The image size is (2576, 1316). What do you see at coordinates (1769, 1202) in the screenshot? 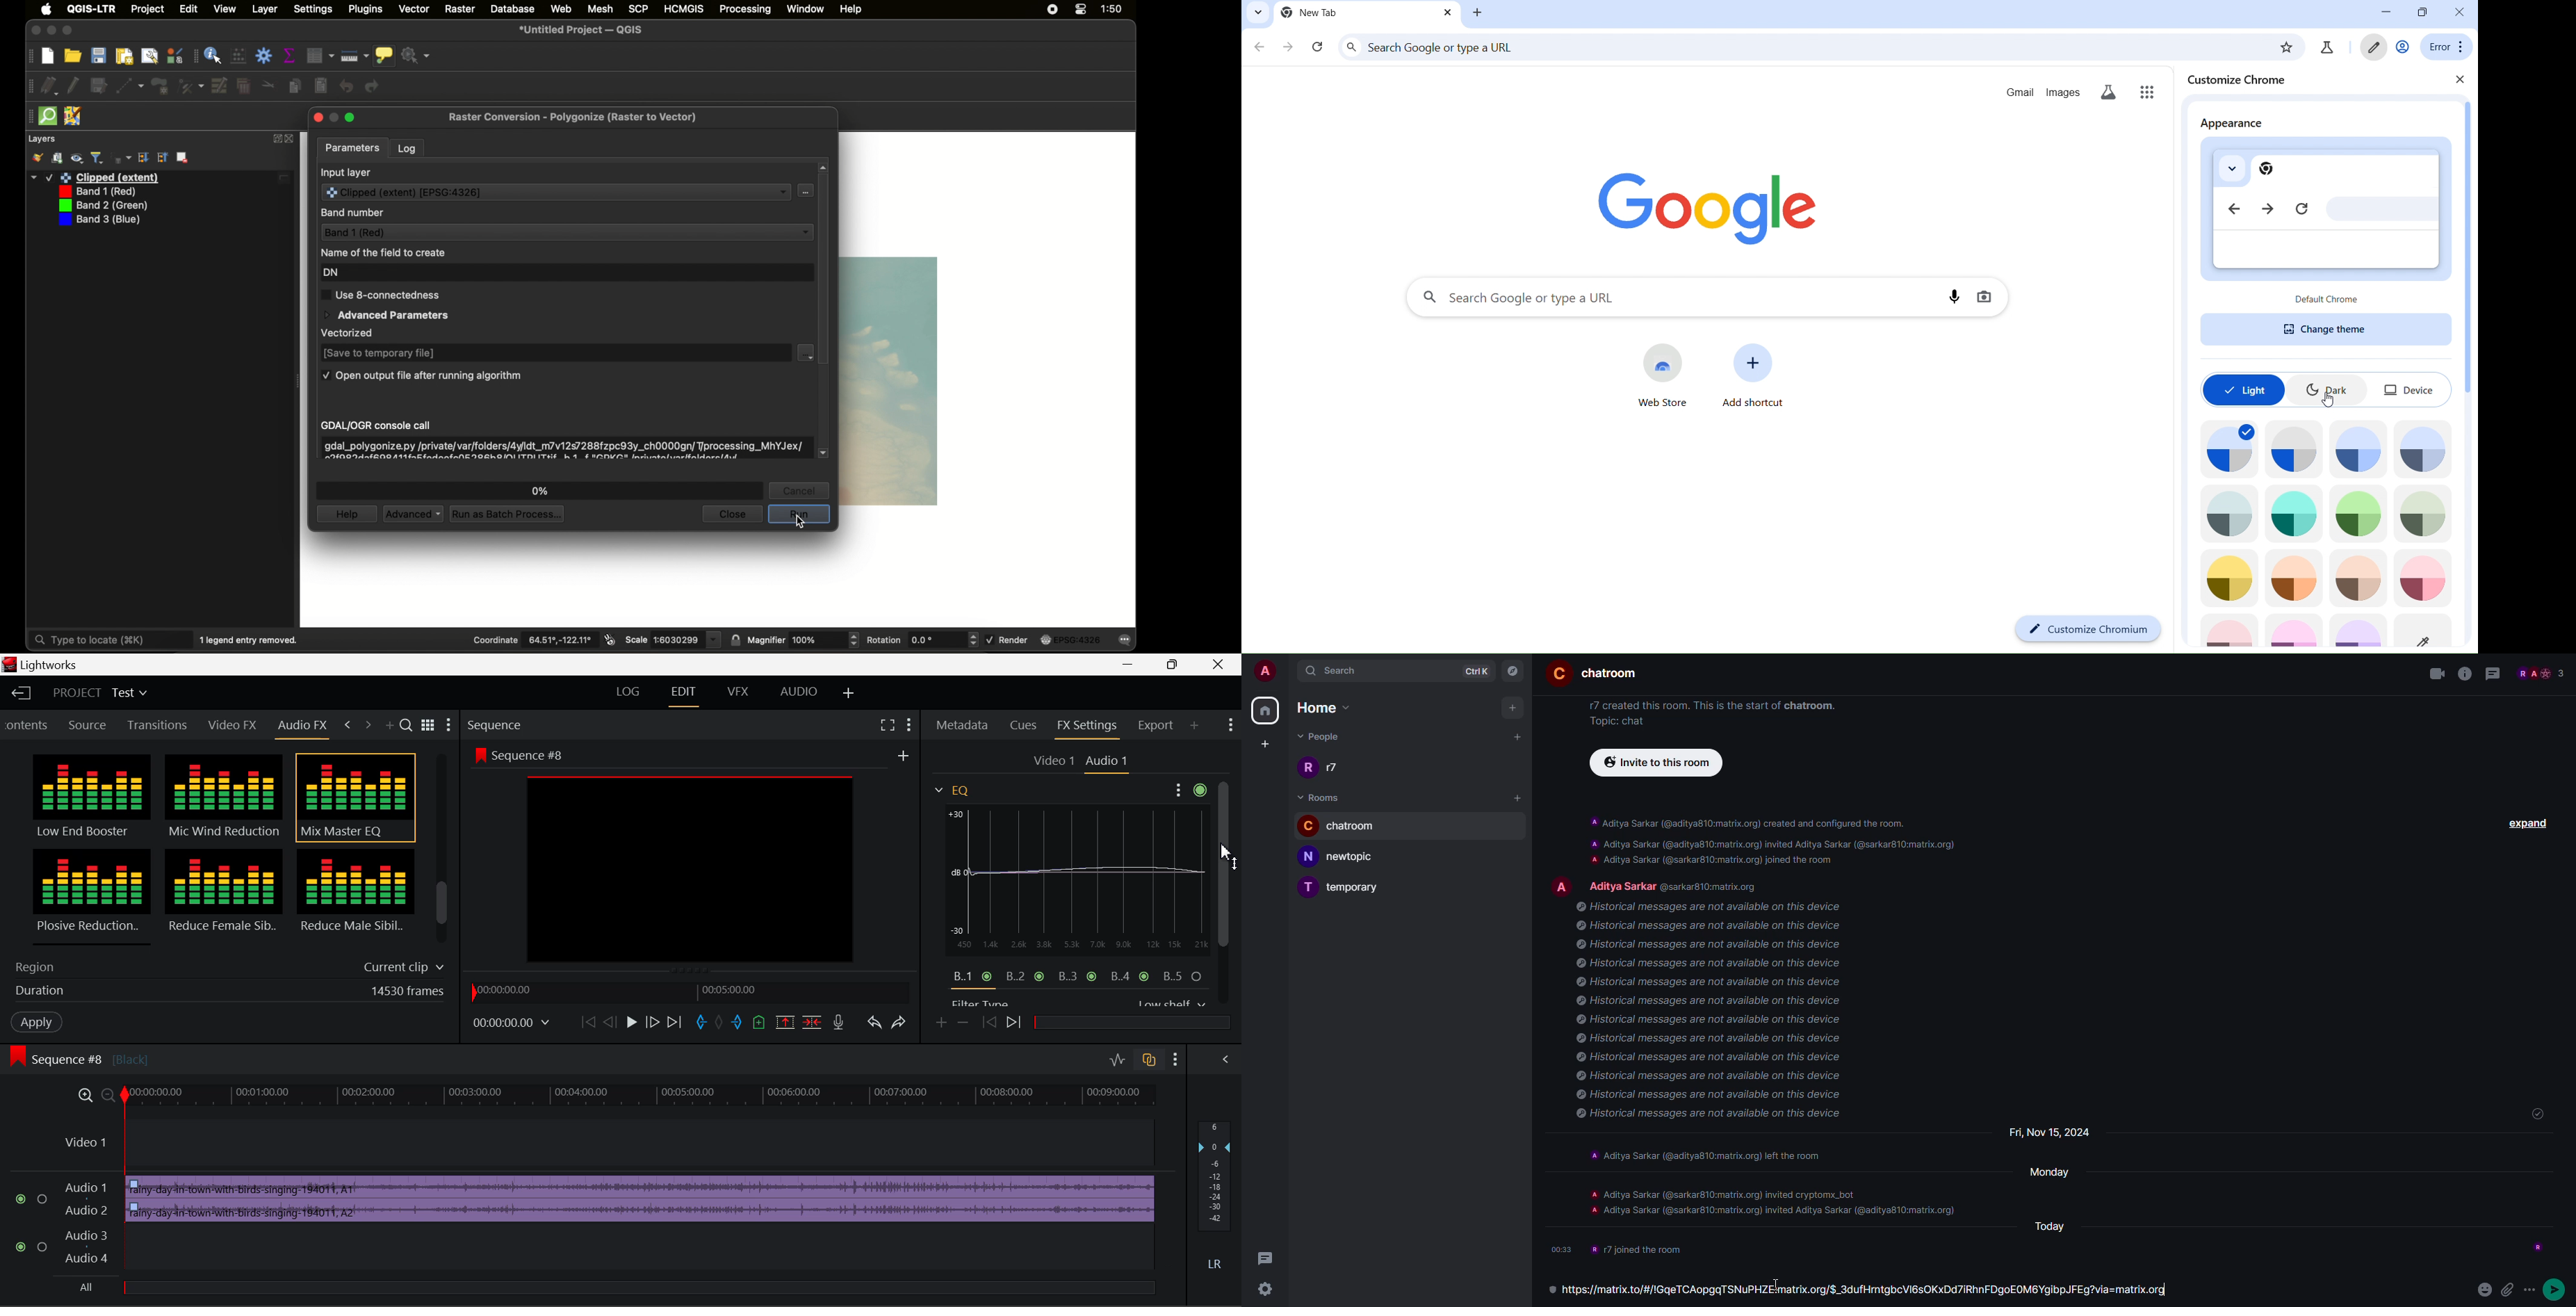
I see `A Aditya Sarkar (@sarkar810:matrix.org) invited cryptomx_bot
a Aditya Sarkar (@sarkar810:matrix.org) invited Aditya Sarkar (@aditya810:matrix.org)` at bounding box center [1769, 1202].